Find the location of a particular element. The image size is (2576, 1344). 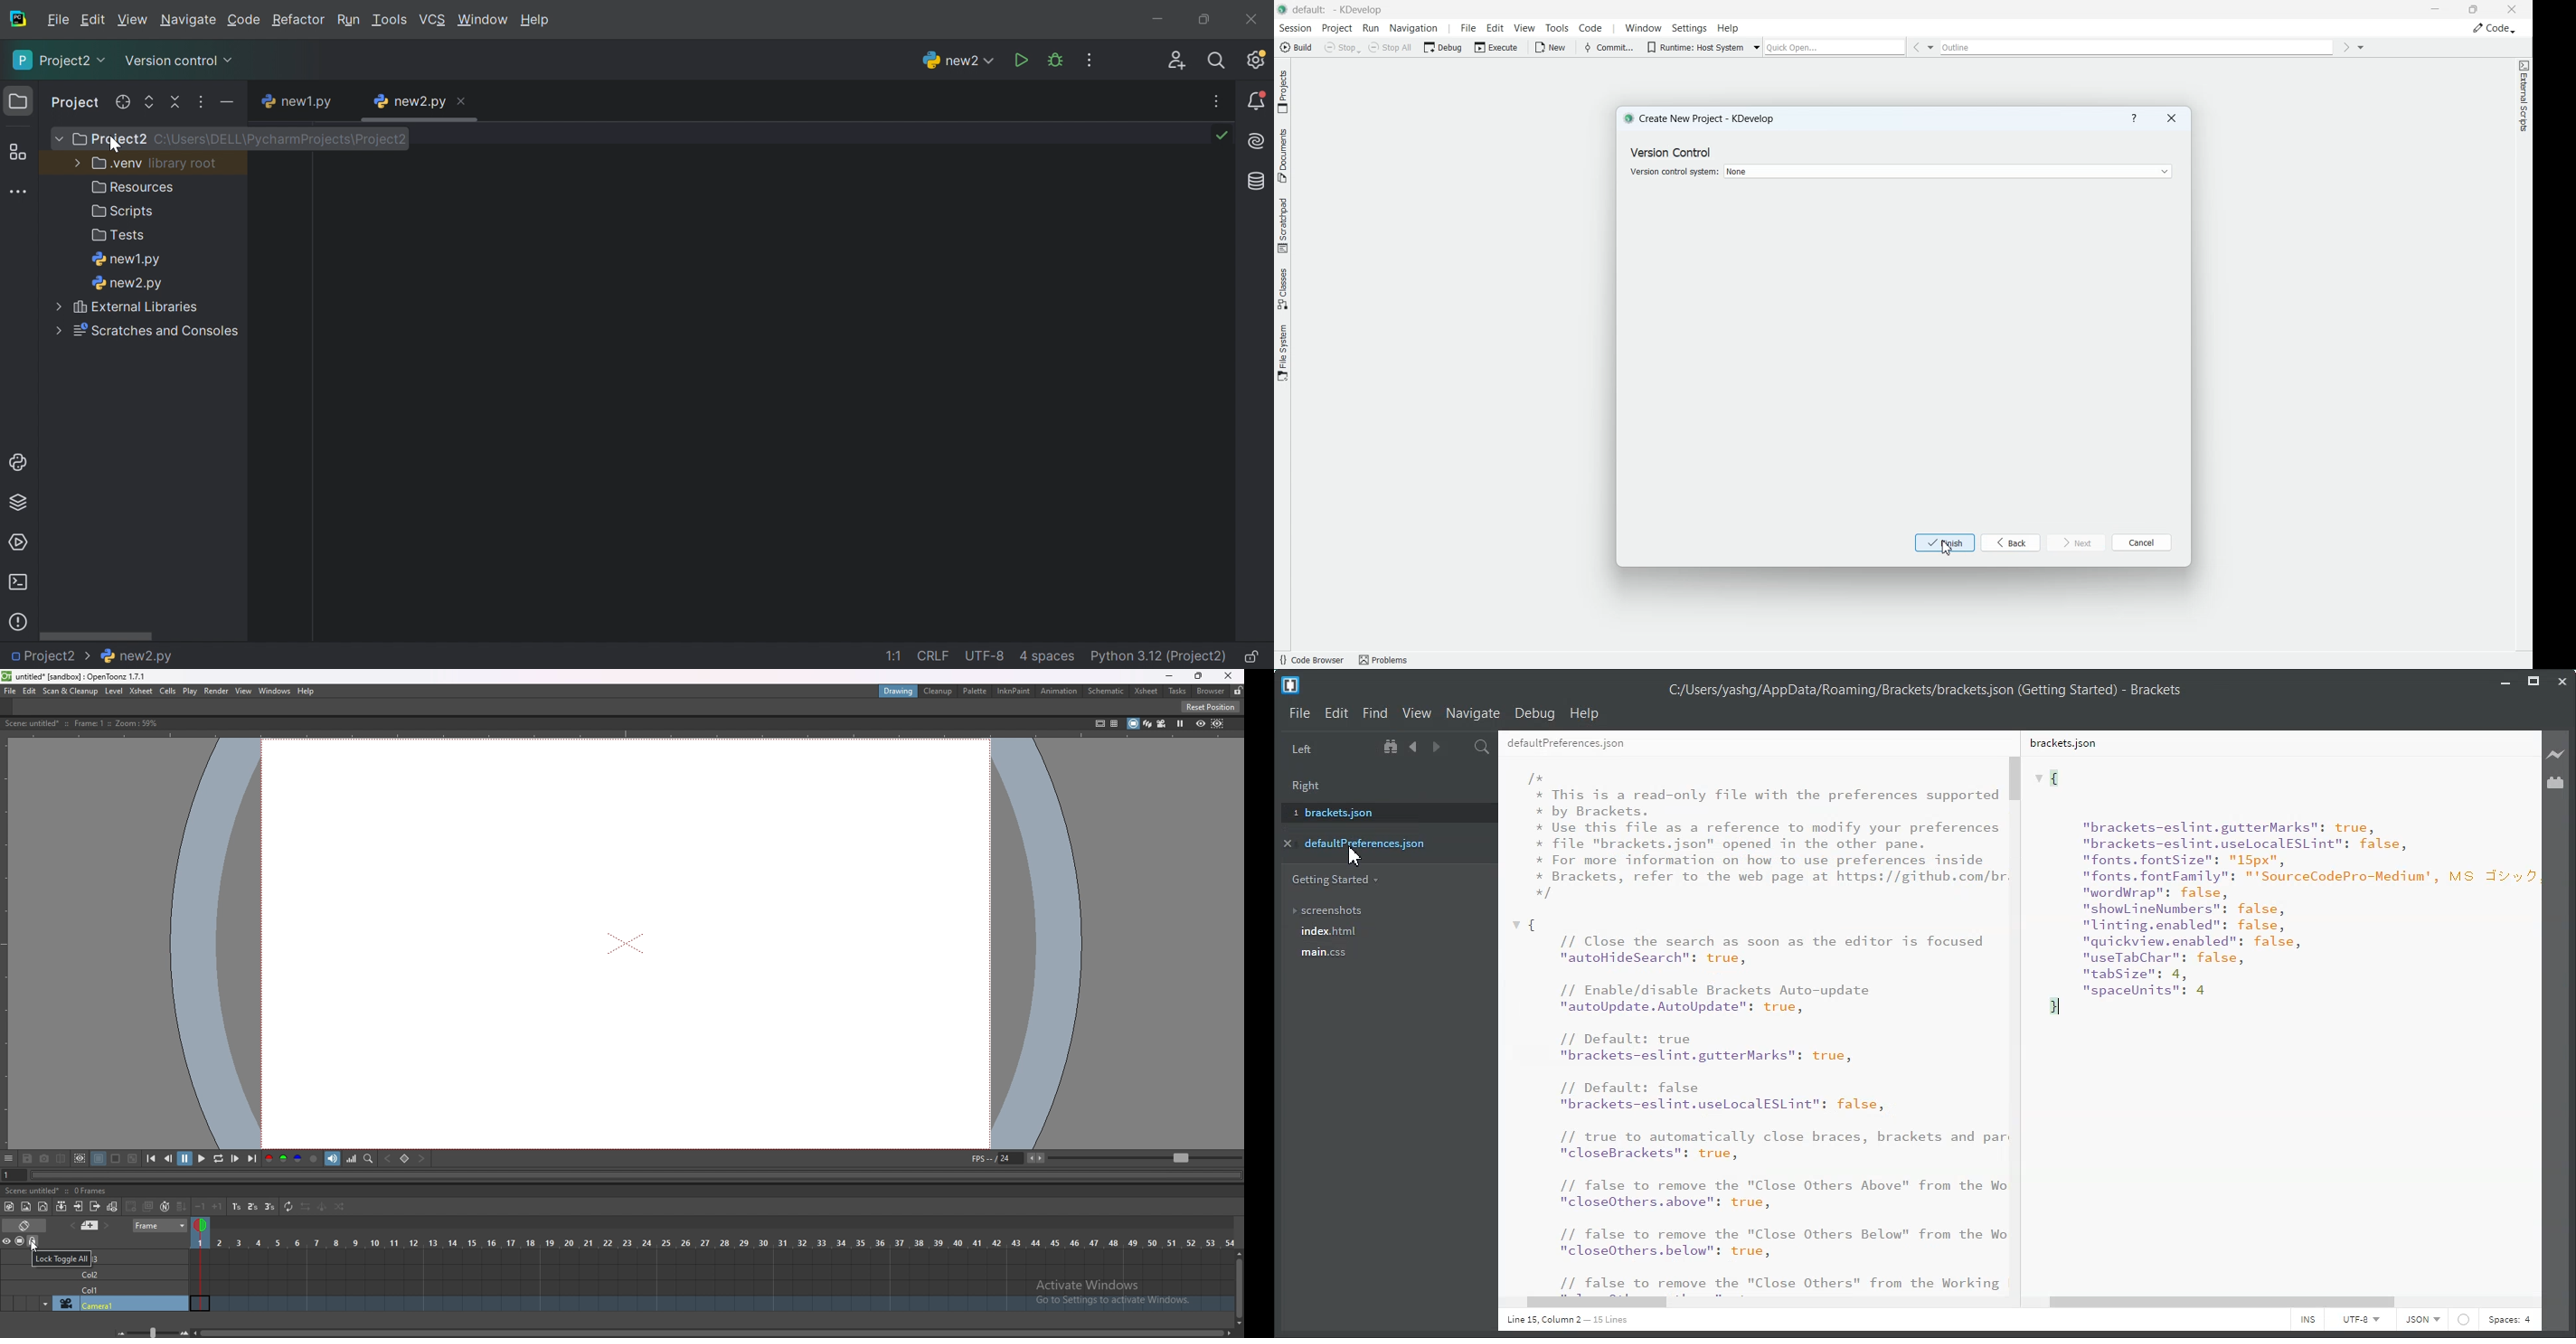

Horizontal Scroll Bar is located at coordinates (2286, 1302).